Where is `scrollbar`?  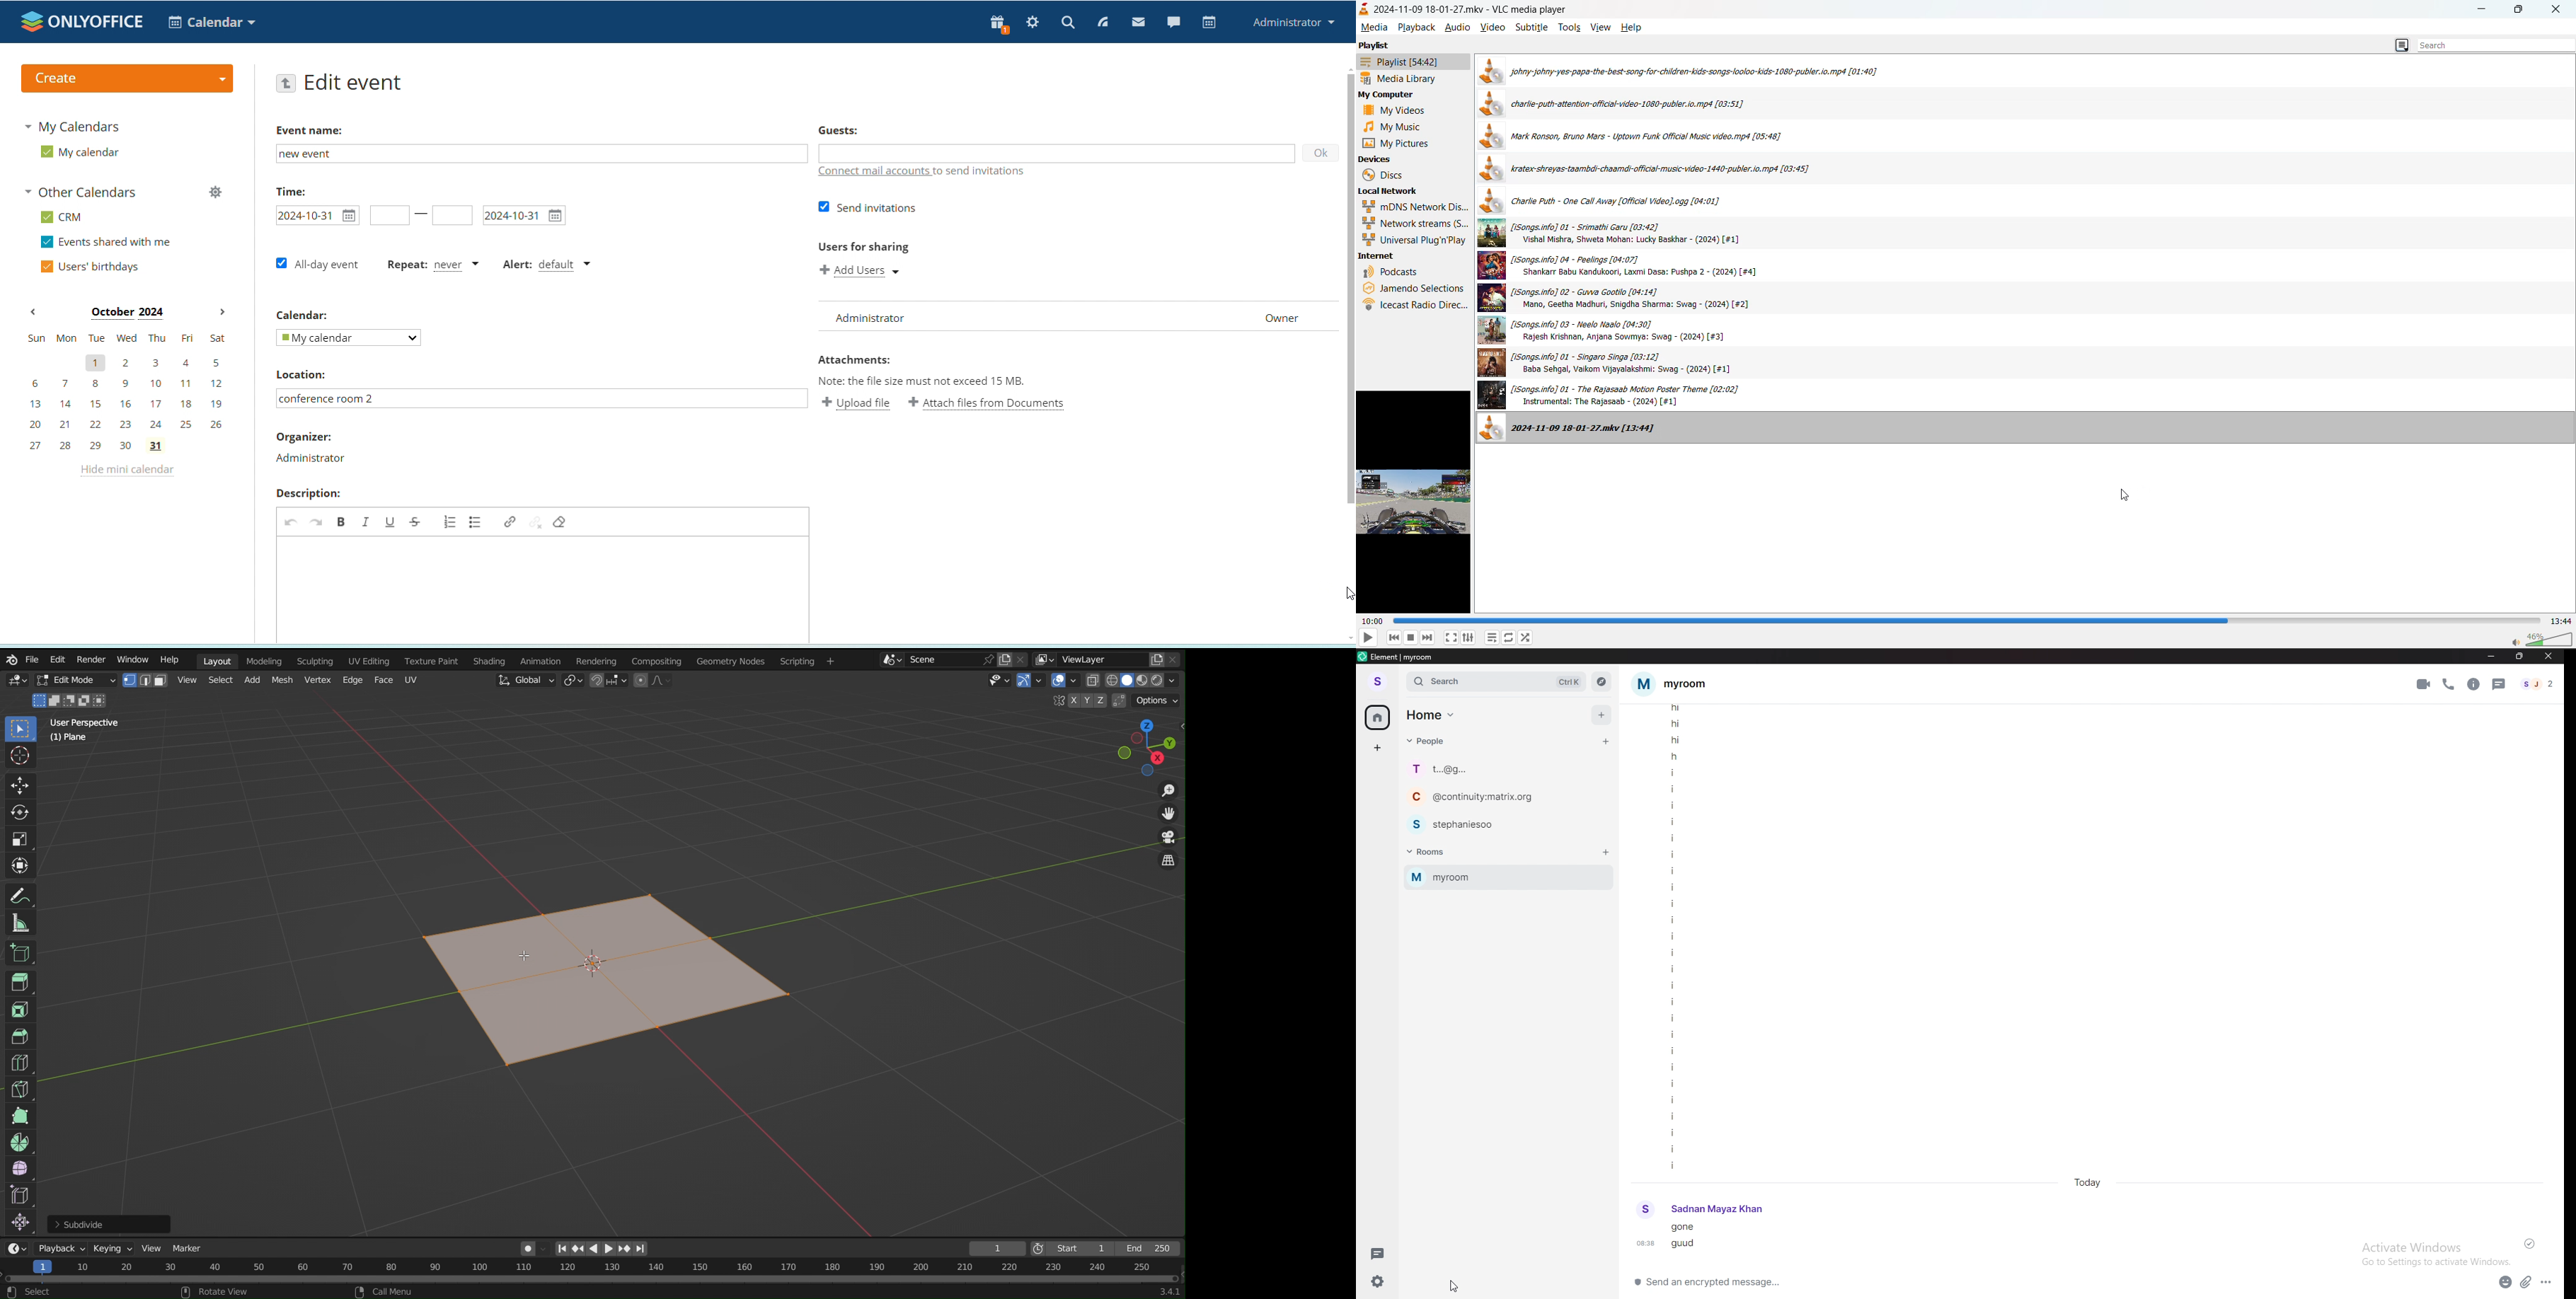 scrollbar is located at coordinates (1350, 290).